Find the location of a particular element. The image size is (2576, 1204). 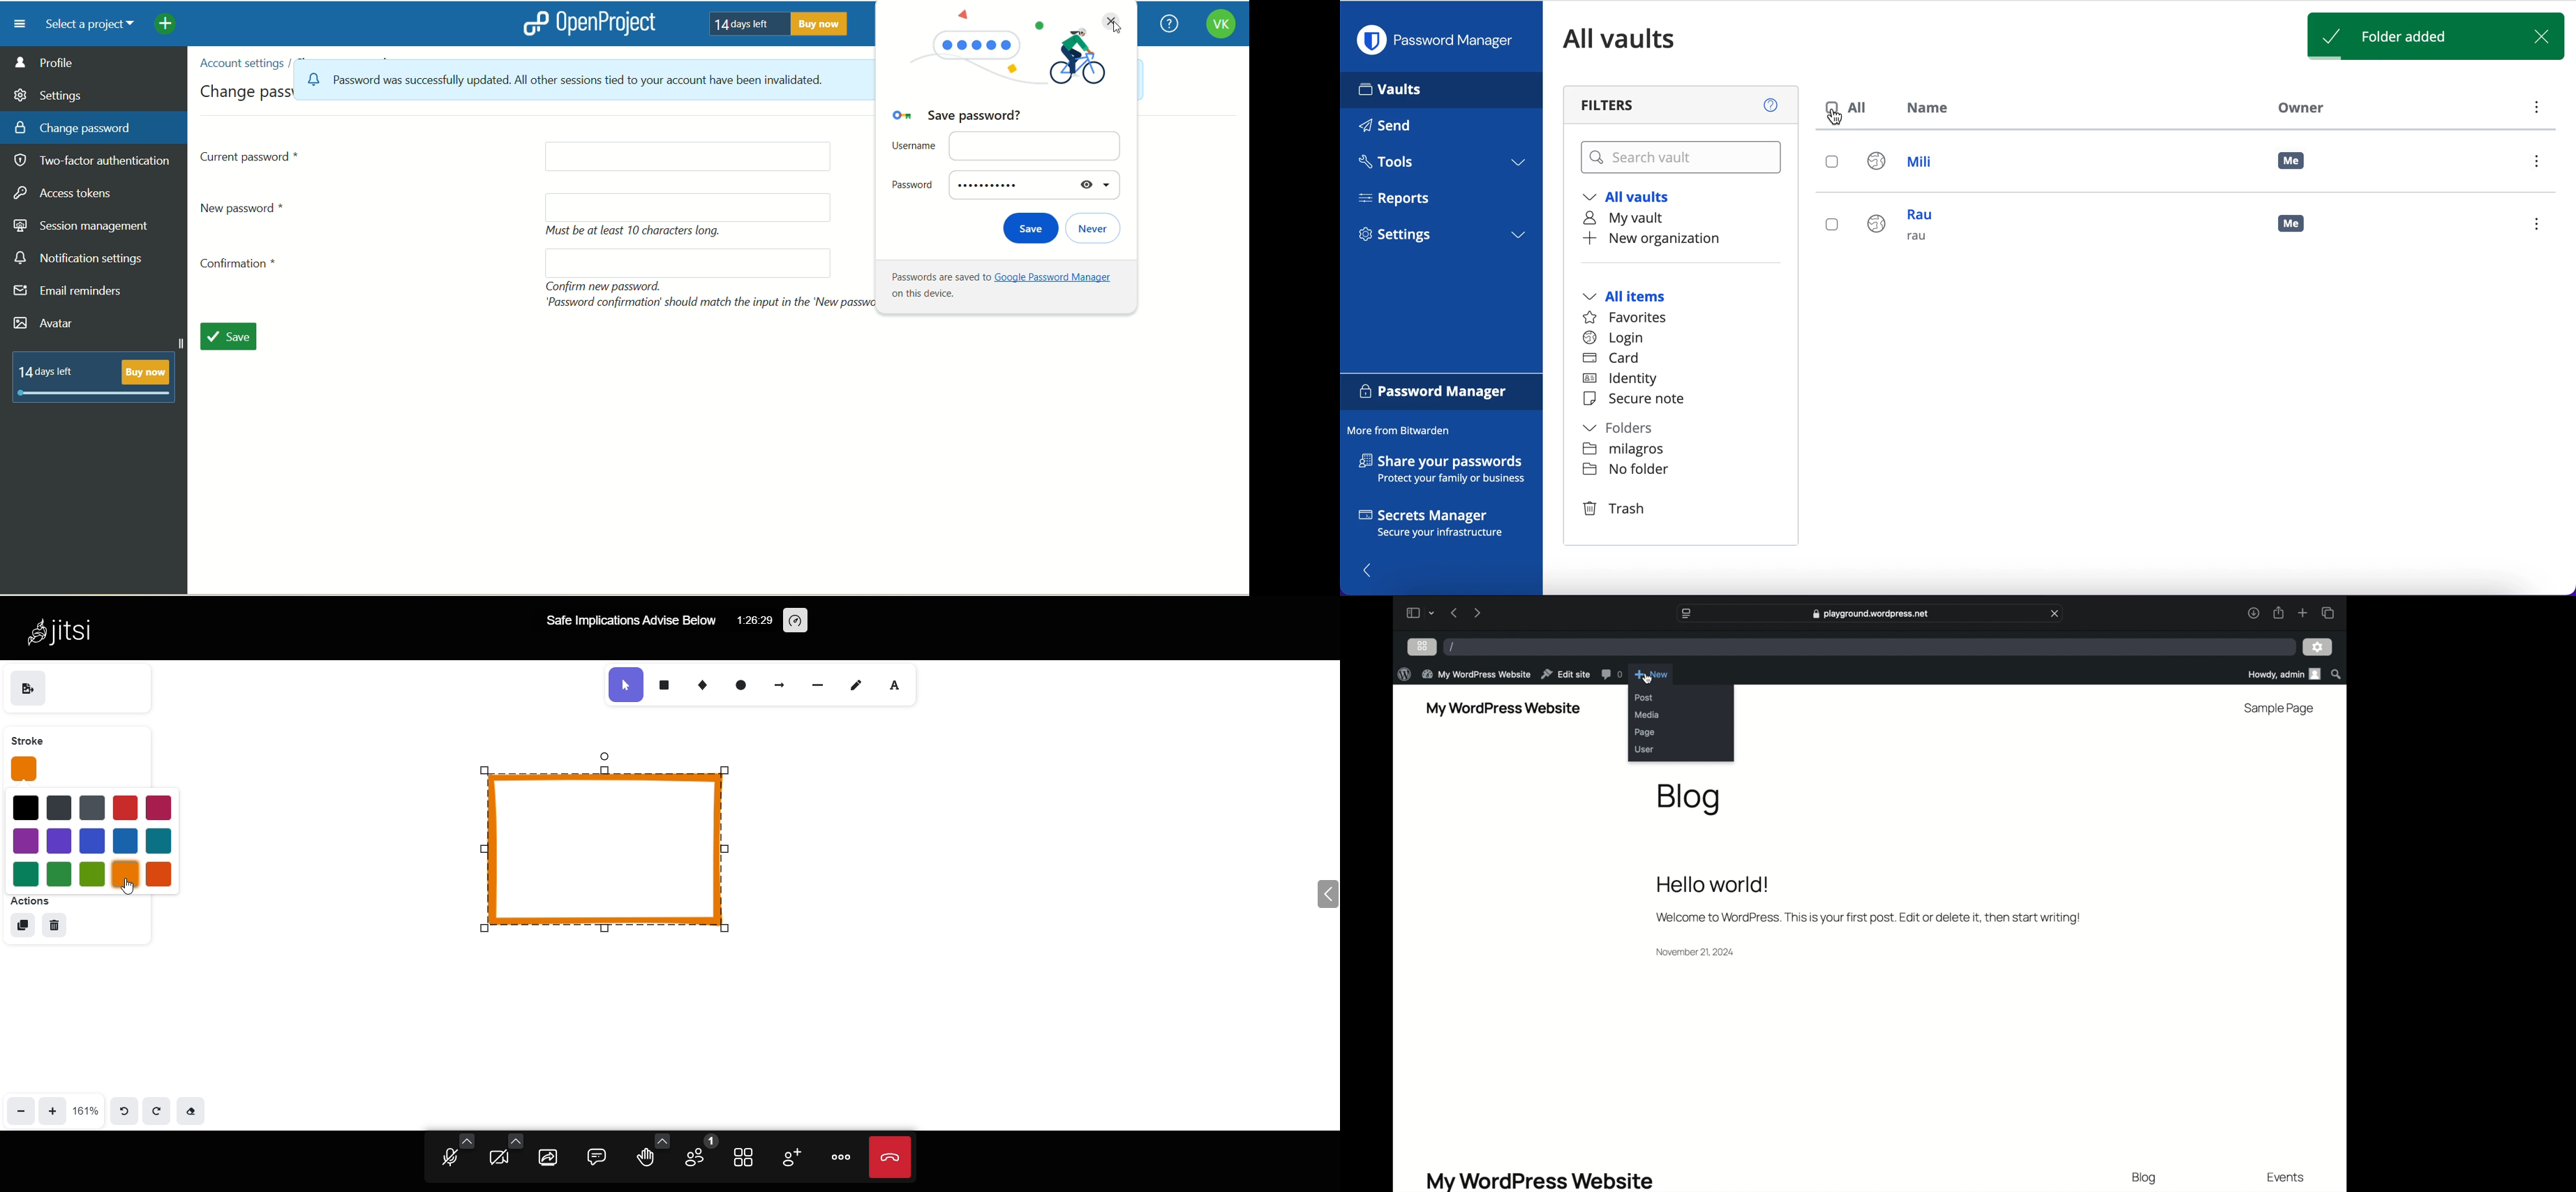

tools is located at coordinates (1440, 165).